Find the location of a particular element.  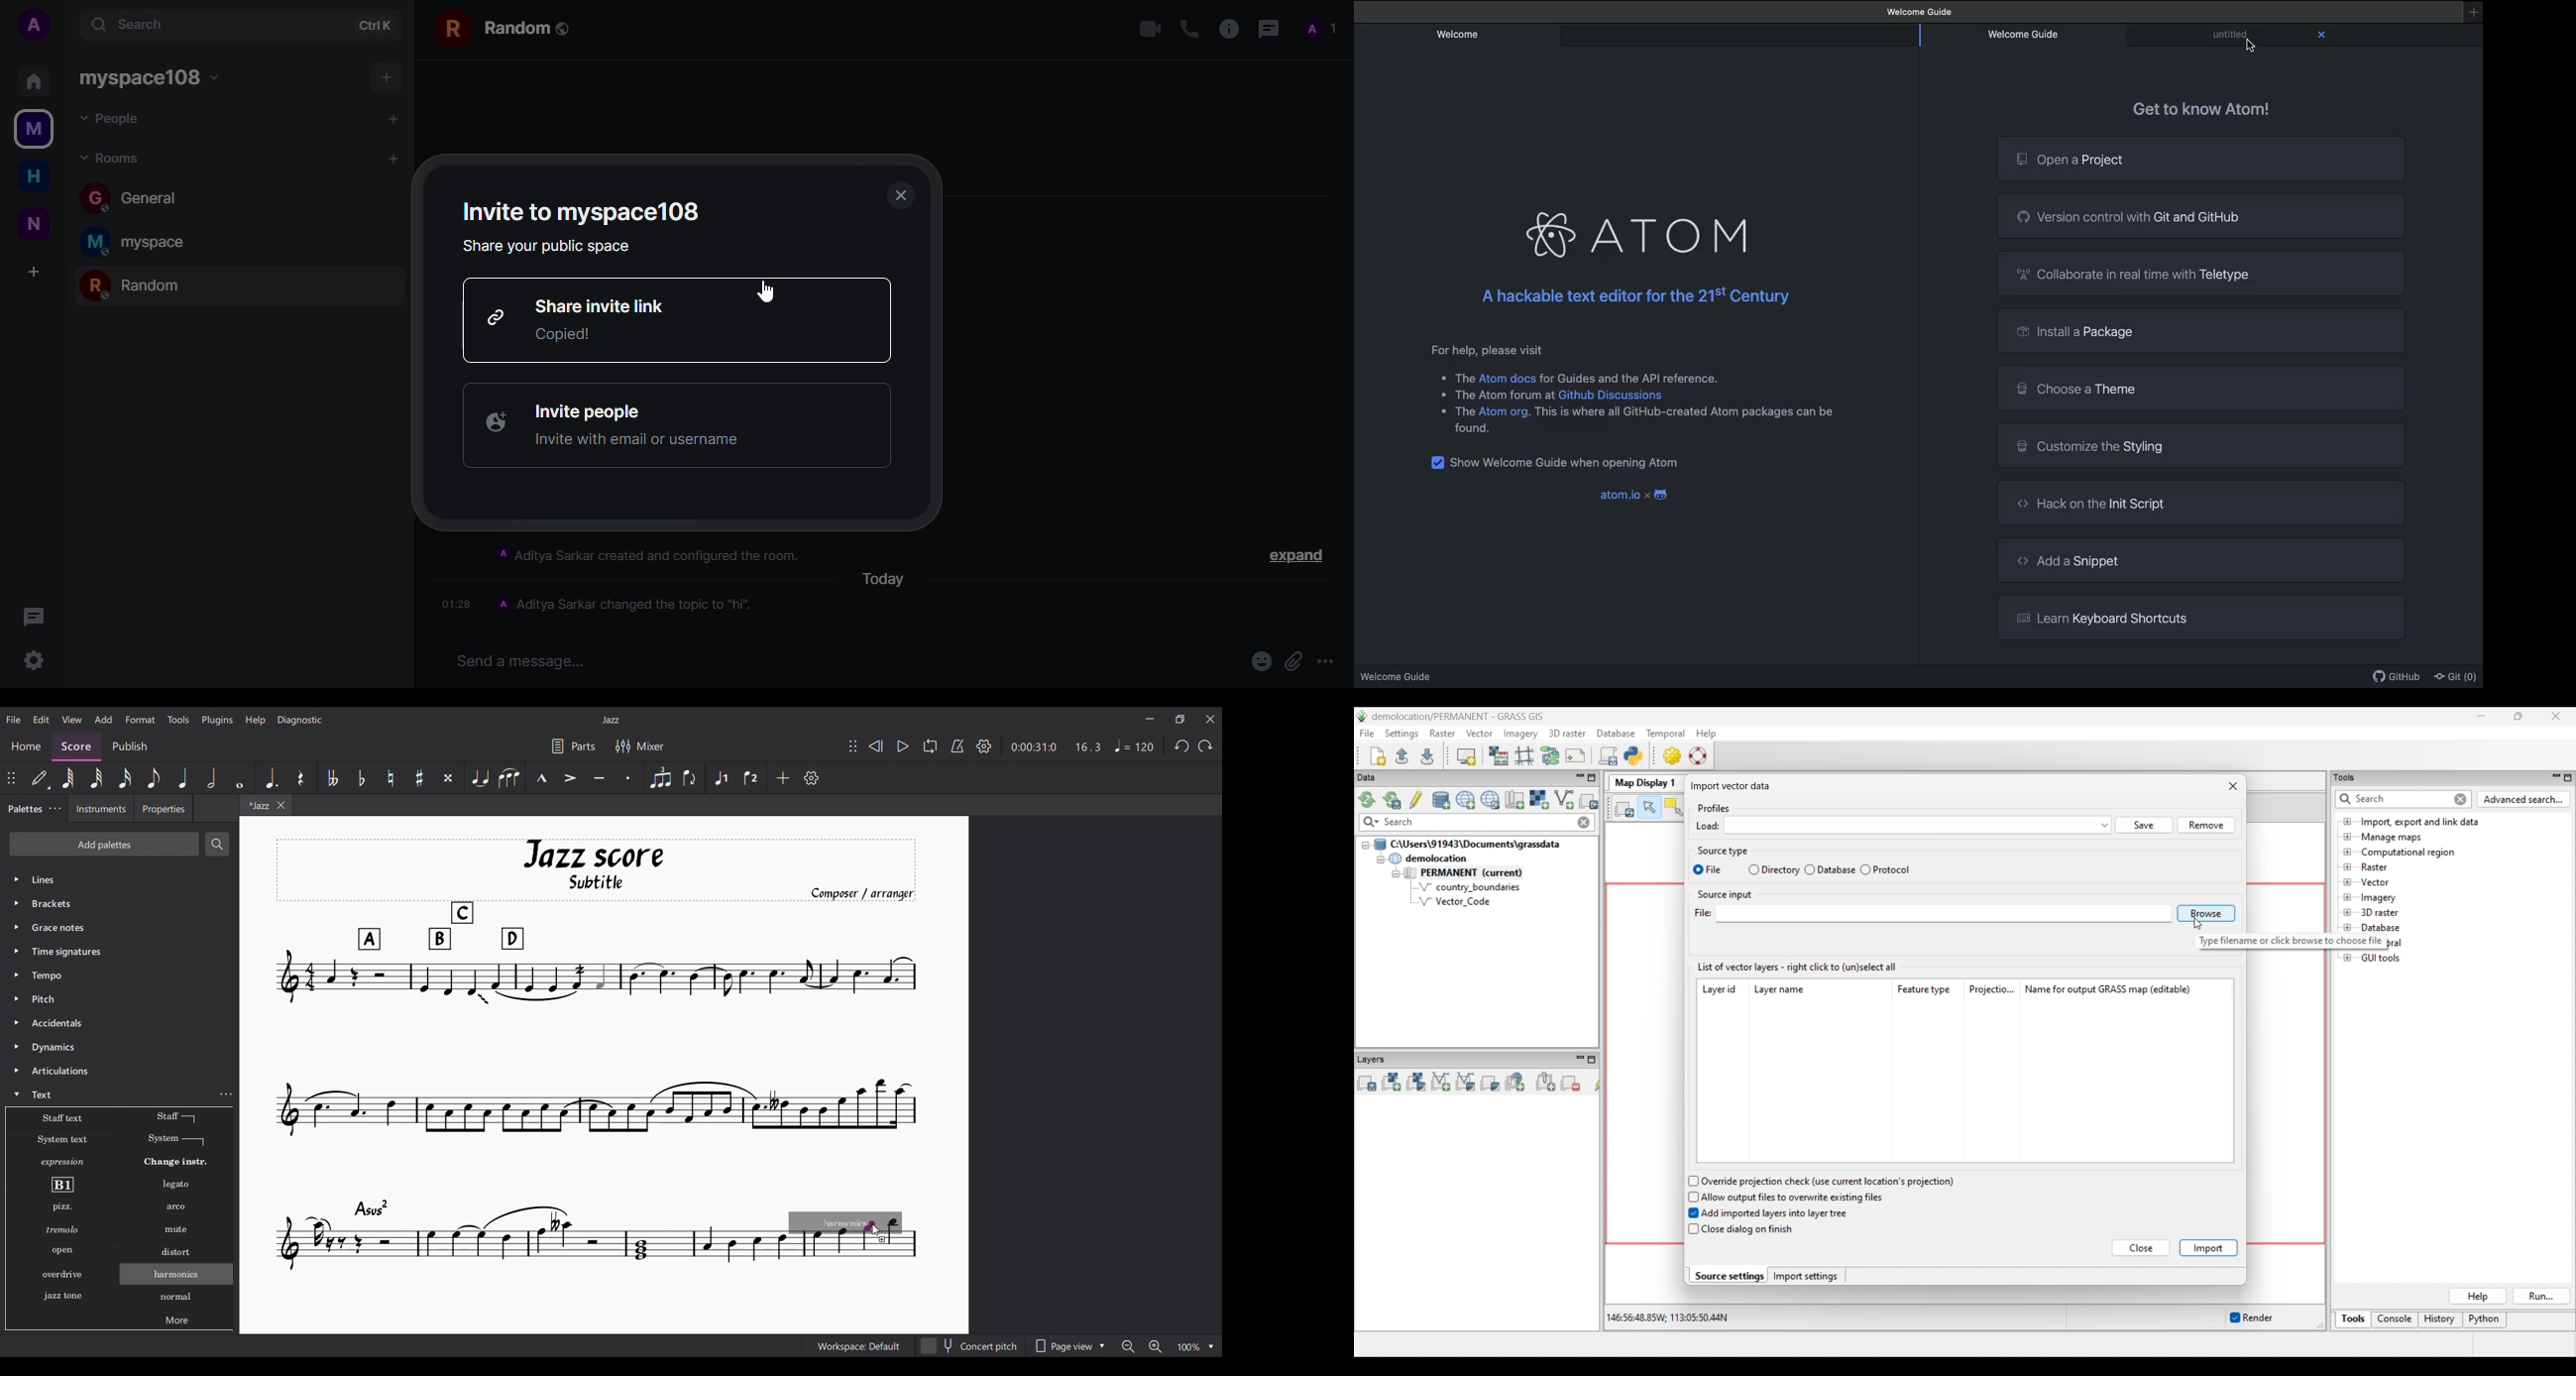

Git is located at coordinates (2457, 677).